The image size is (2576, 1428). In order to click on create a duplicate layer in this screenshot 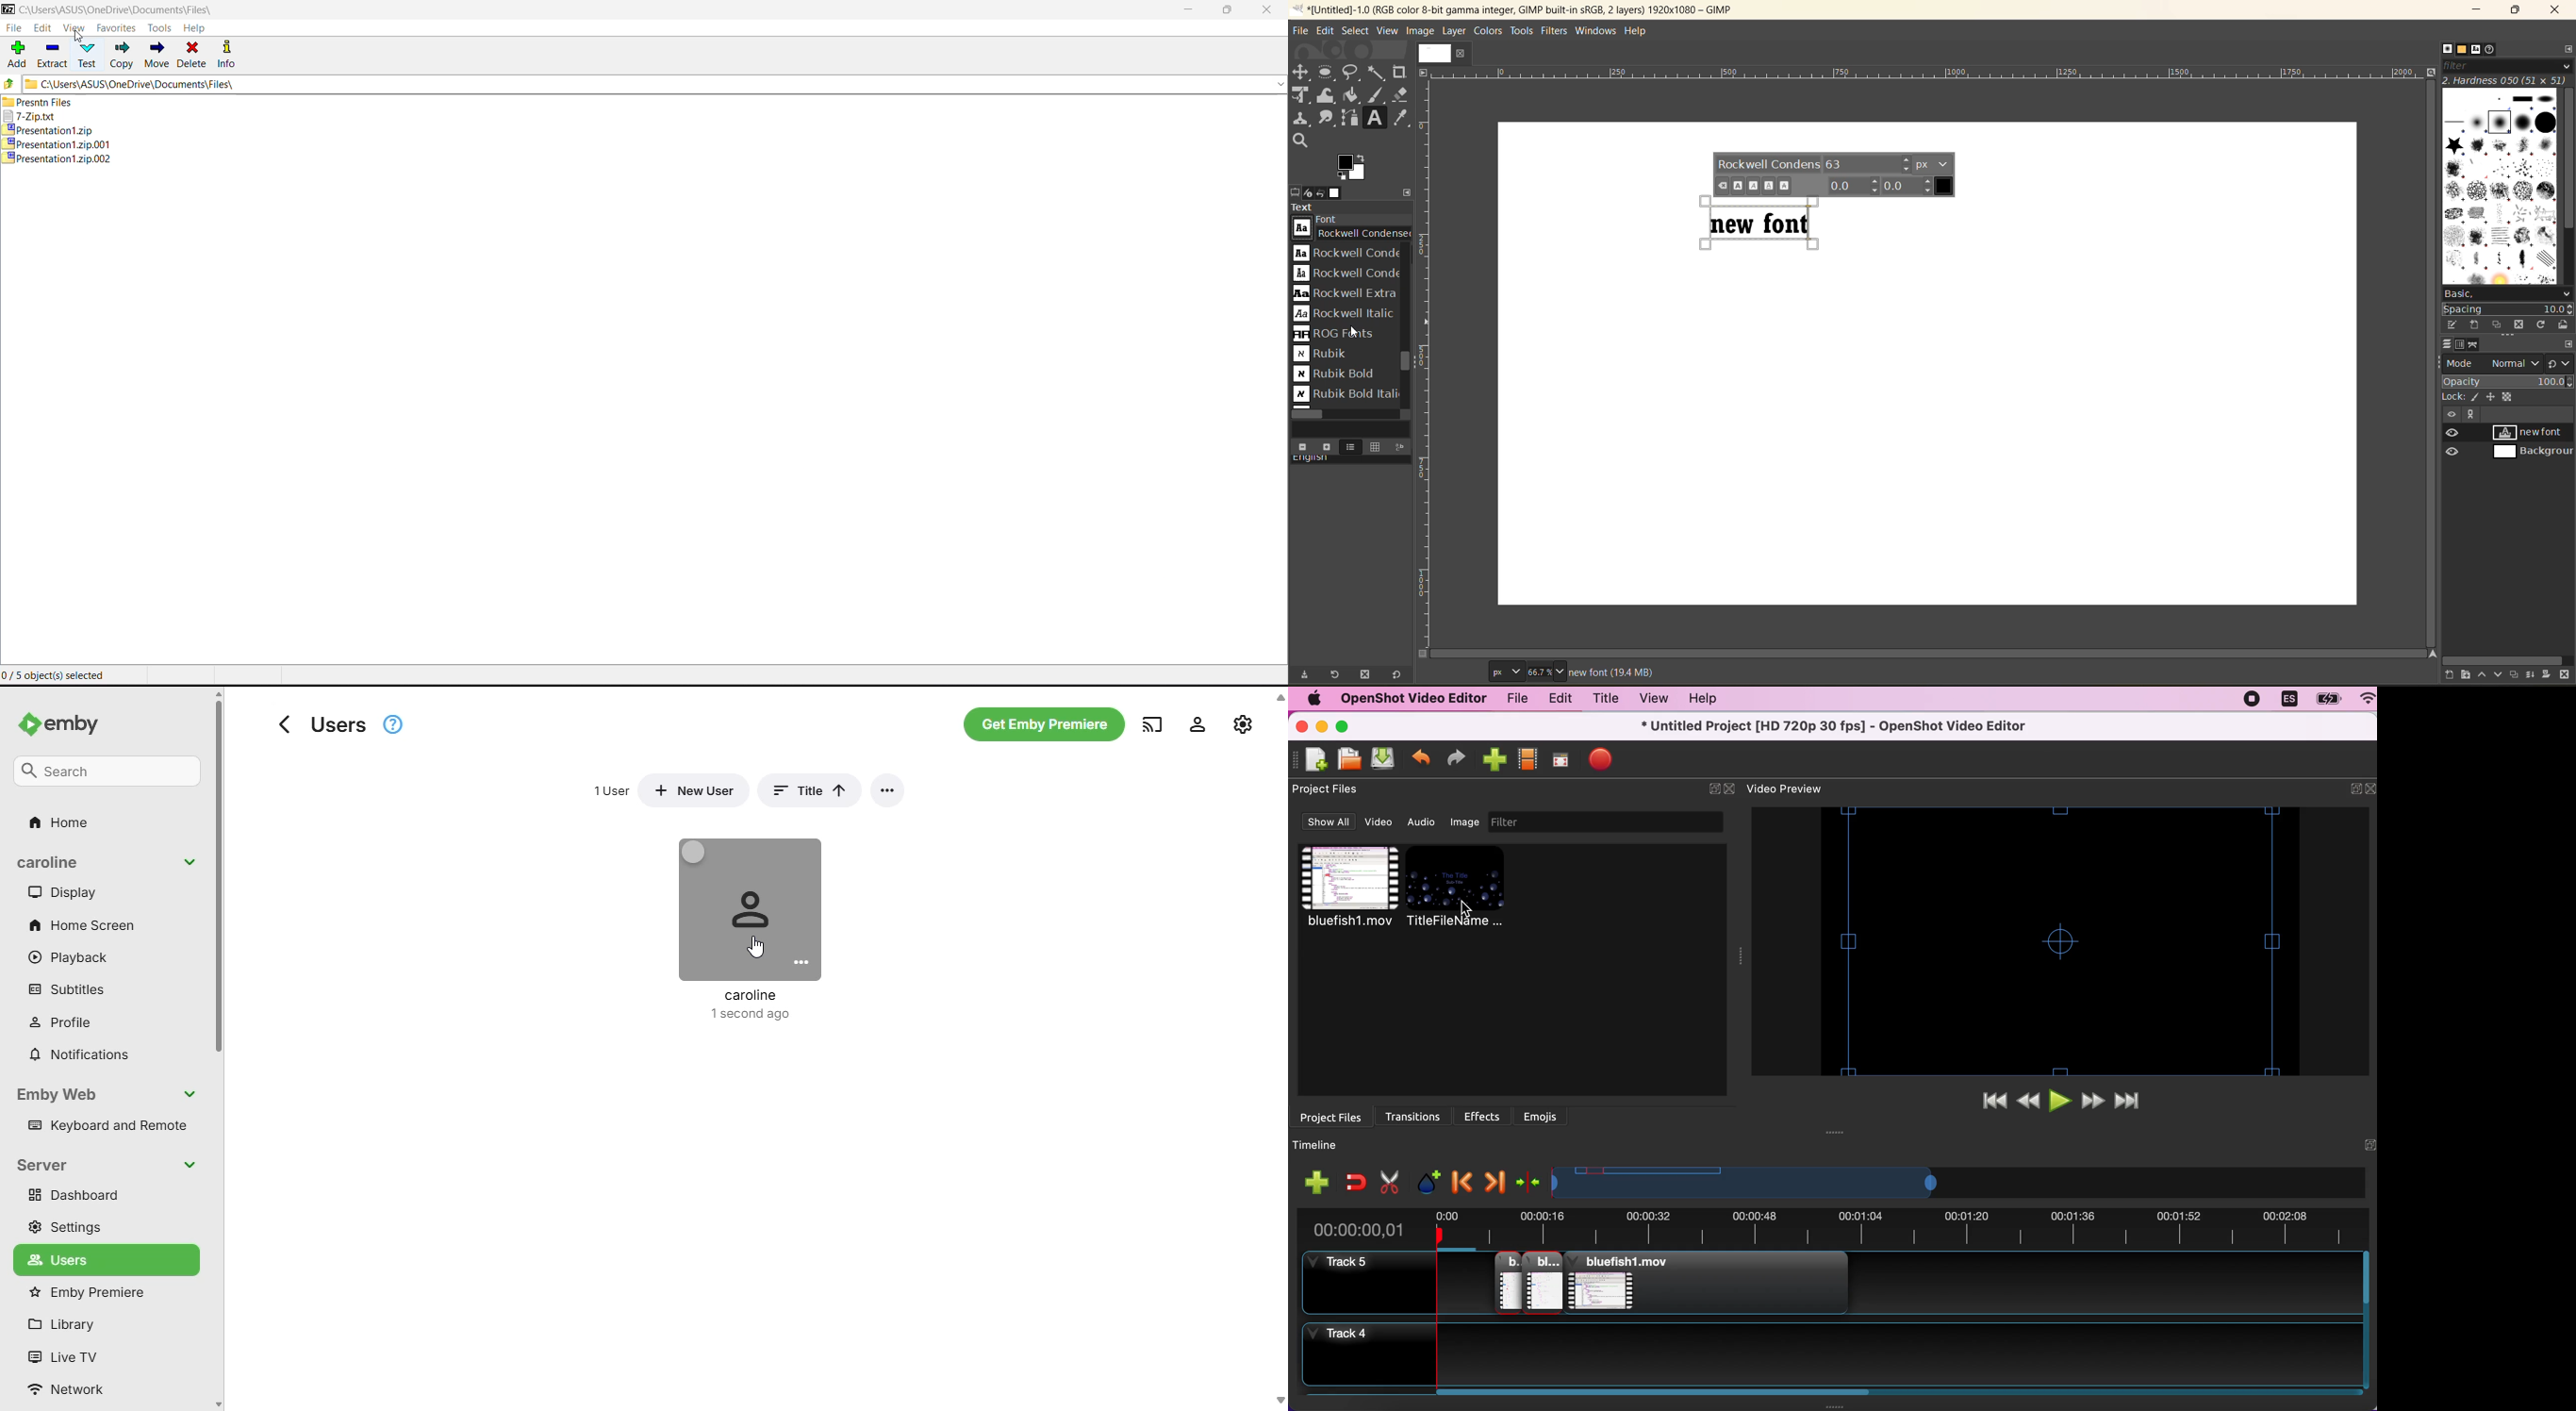, I will do `click(2518, 674)`.